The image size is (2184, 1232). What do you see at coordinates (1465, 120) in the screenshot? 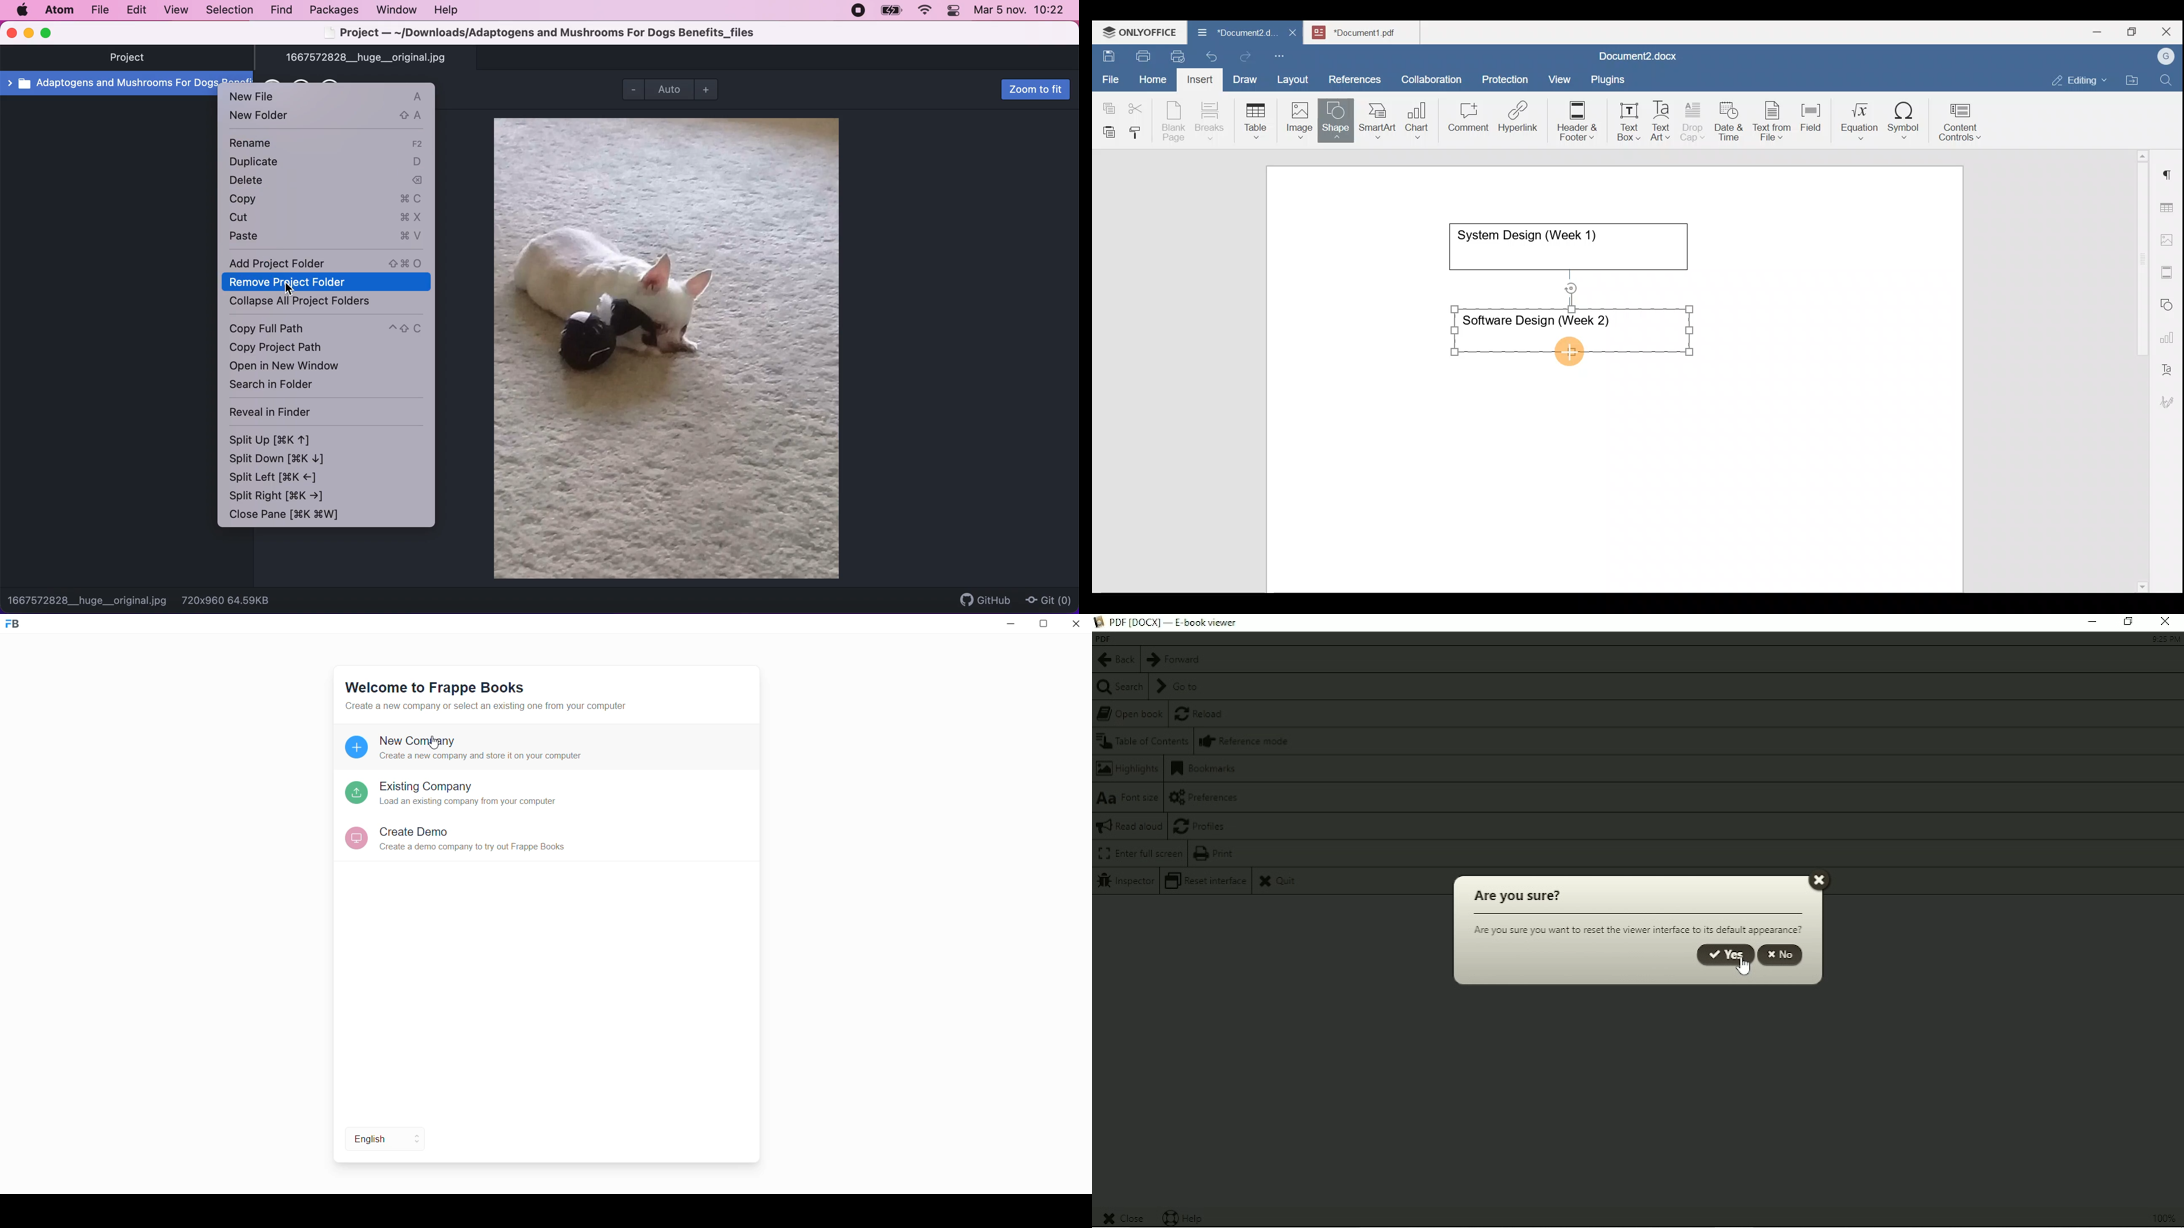
I see `Comment` at bounding box center [1465, 120].